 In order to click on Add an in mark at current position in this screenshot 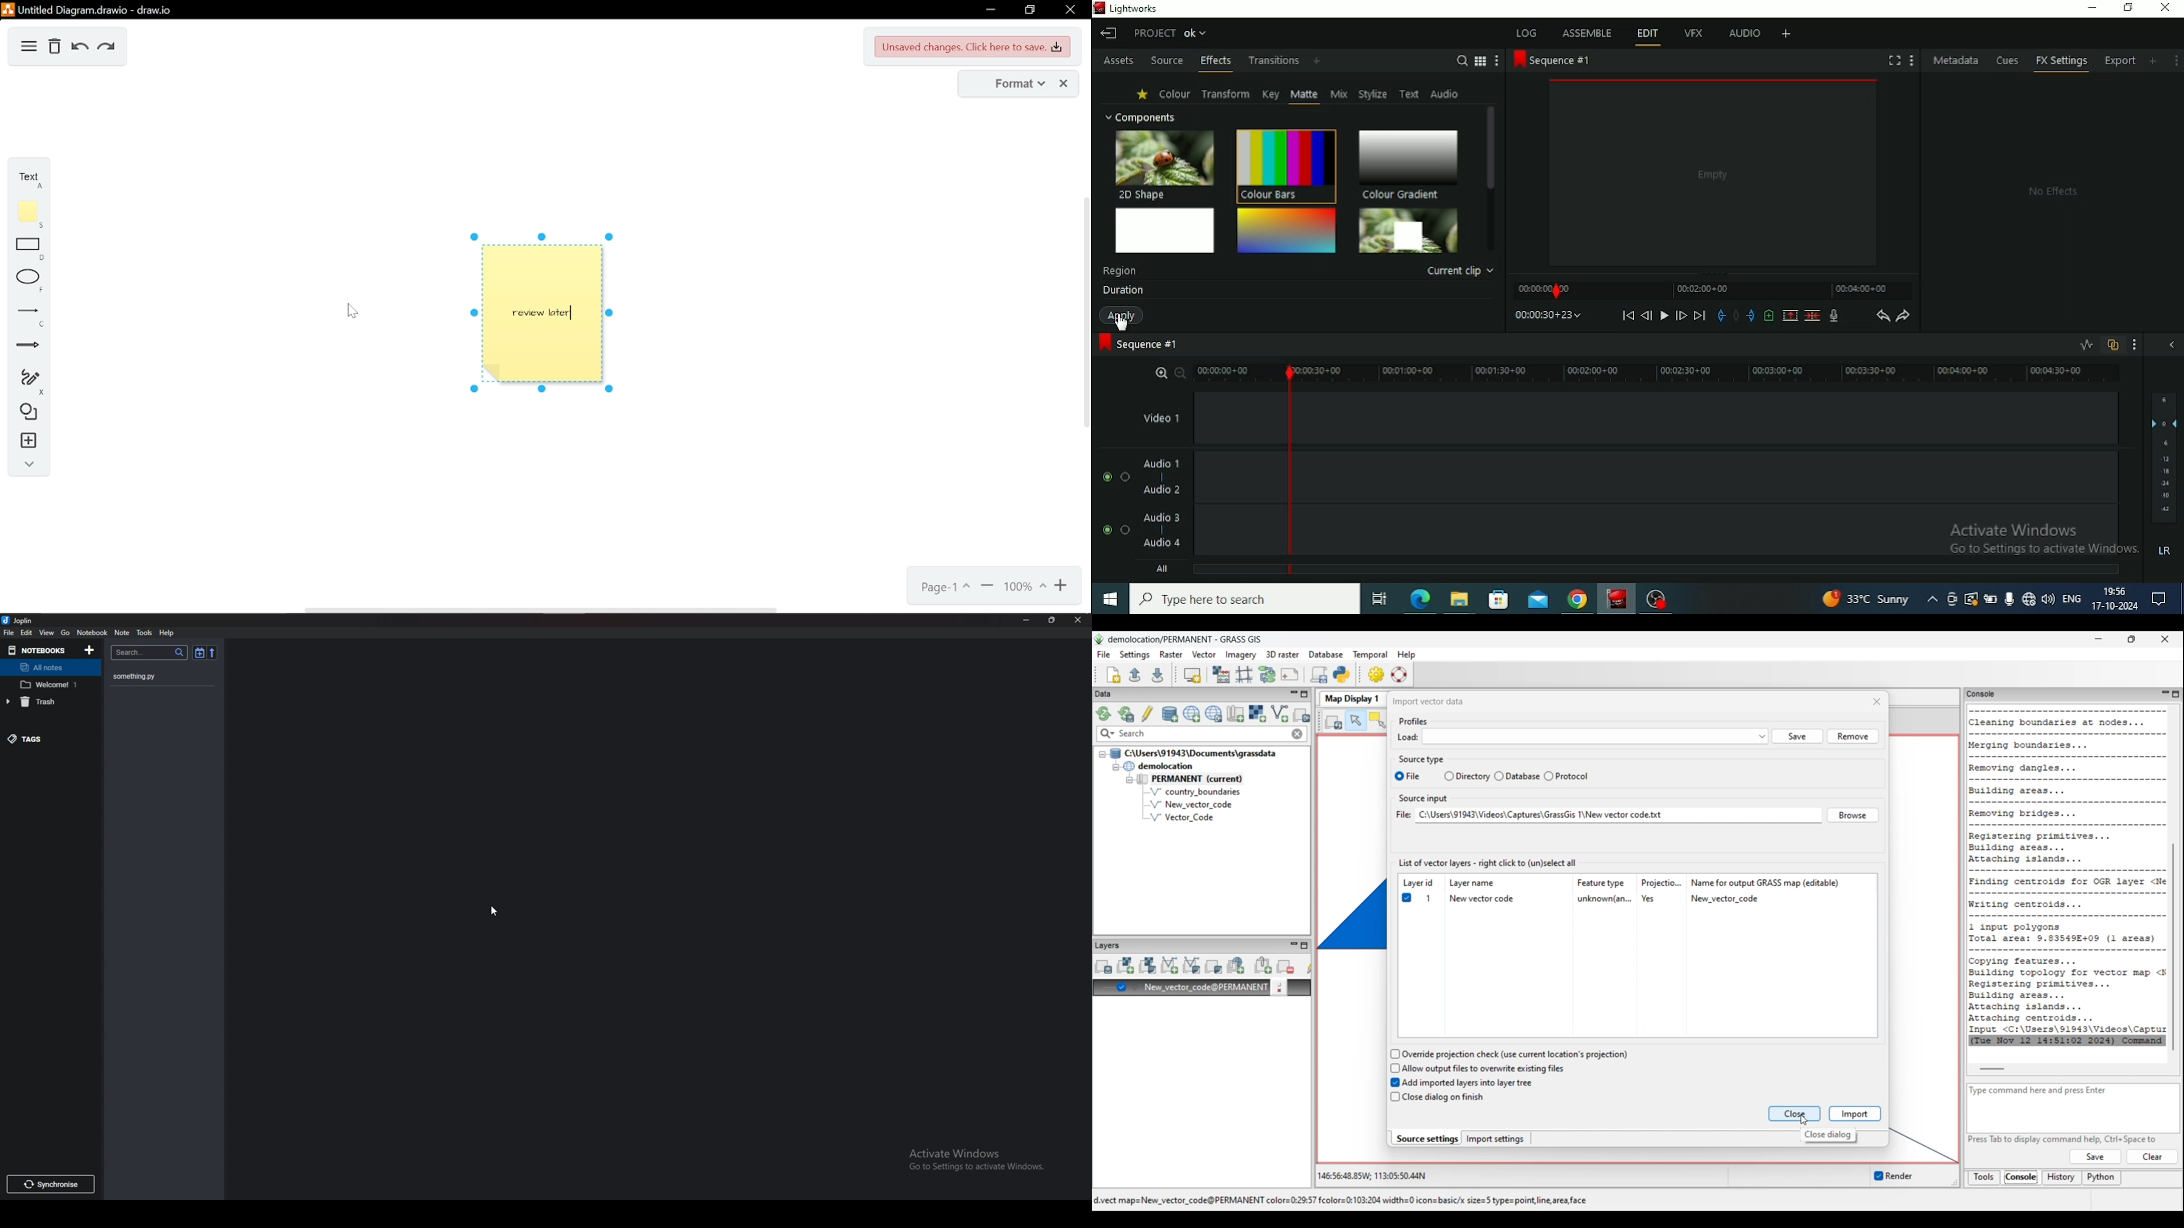, I will do `click(1721, 315)`.